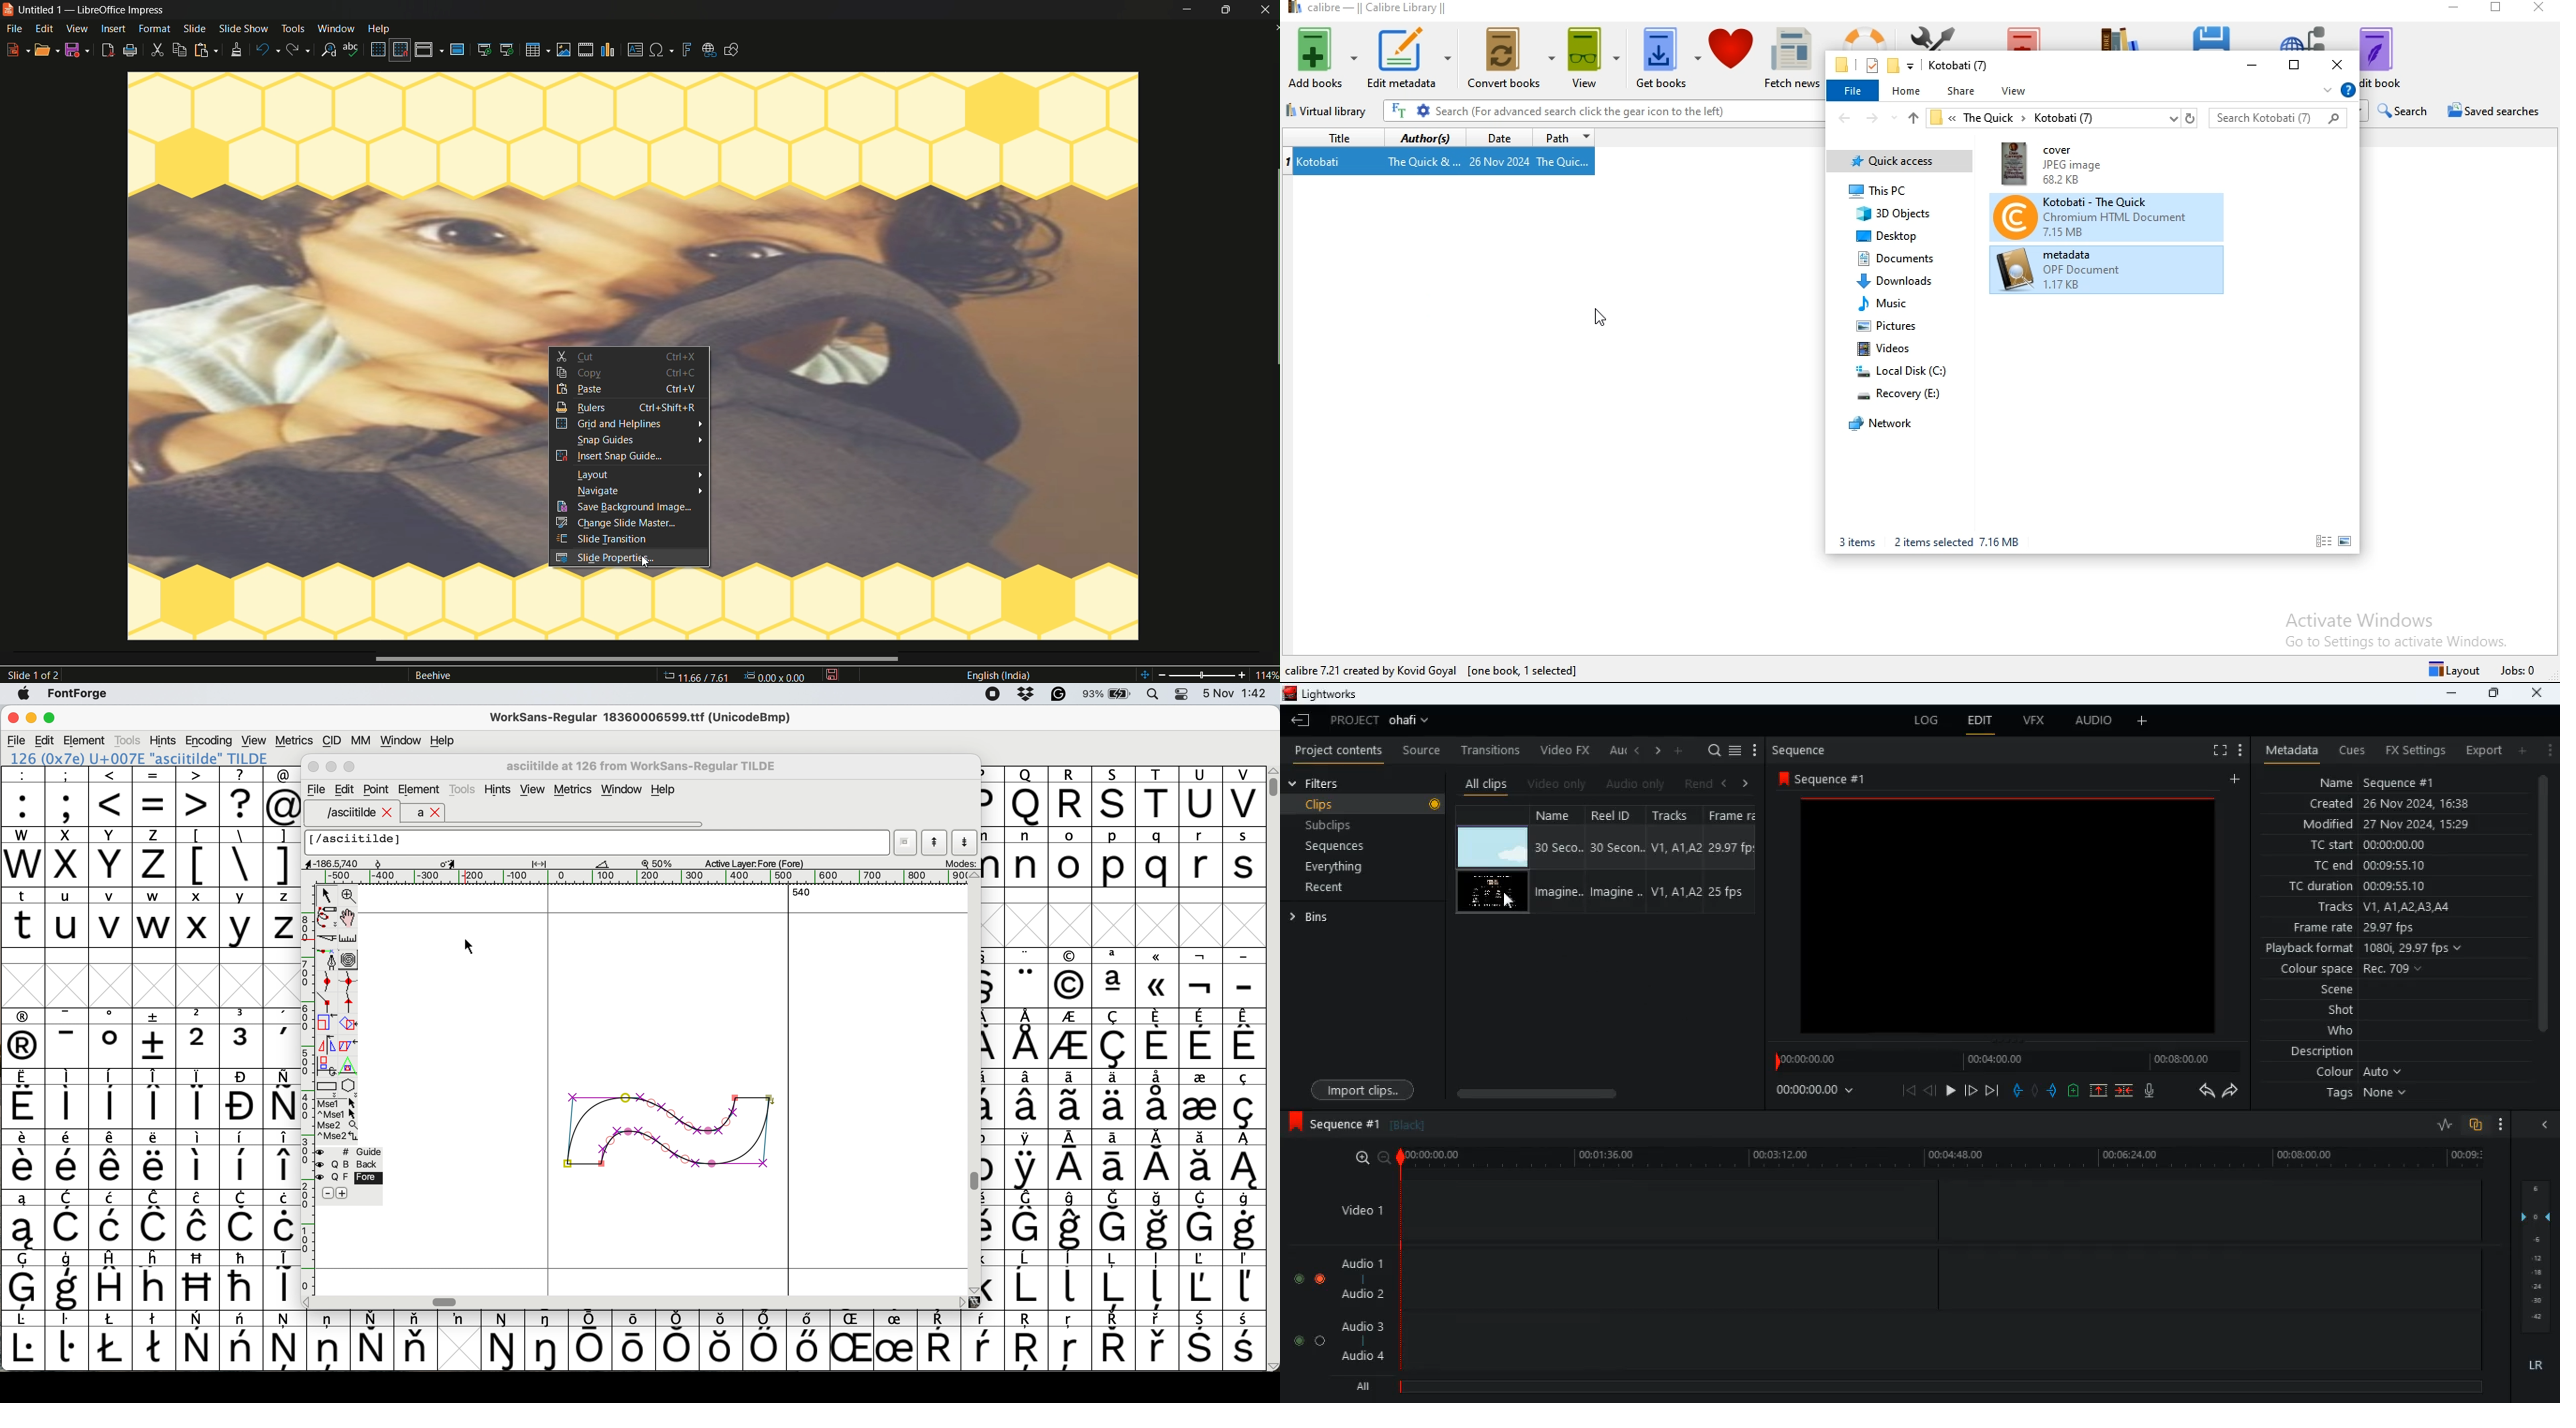 The height and width of the screenshot is (1428, 2576). I want to click on new, so click(2076, 1093).